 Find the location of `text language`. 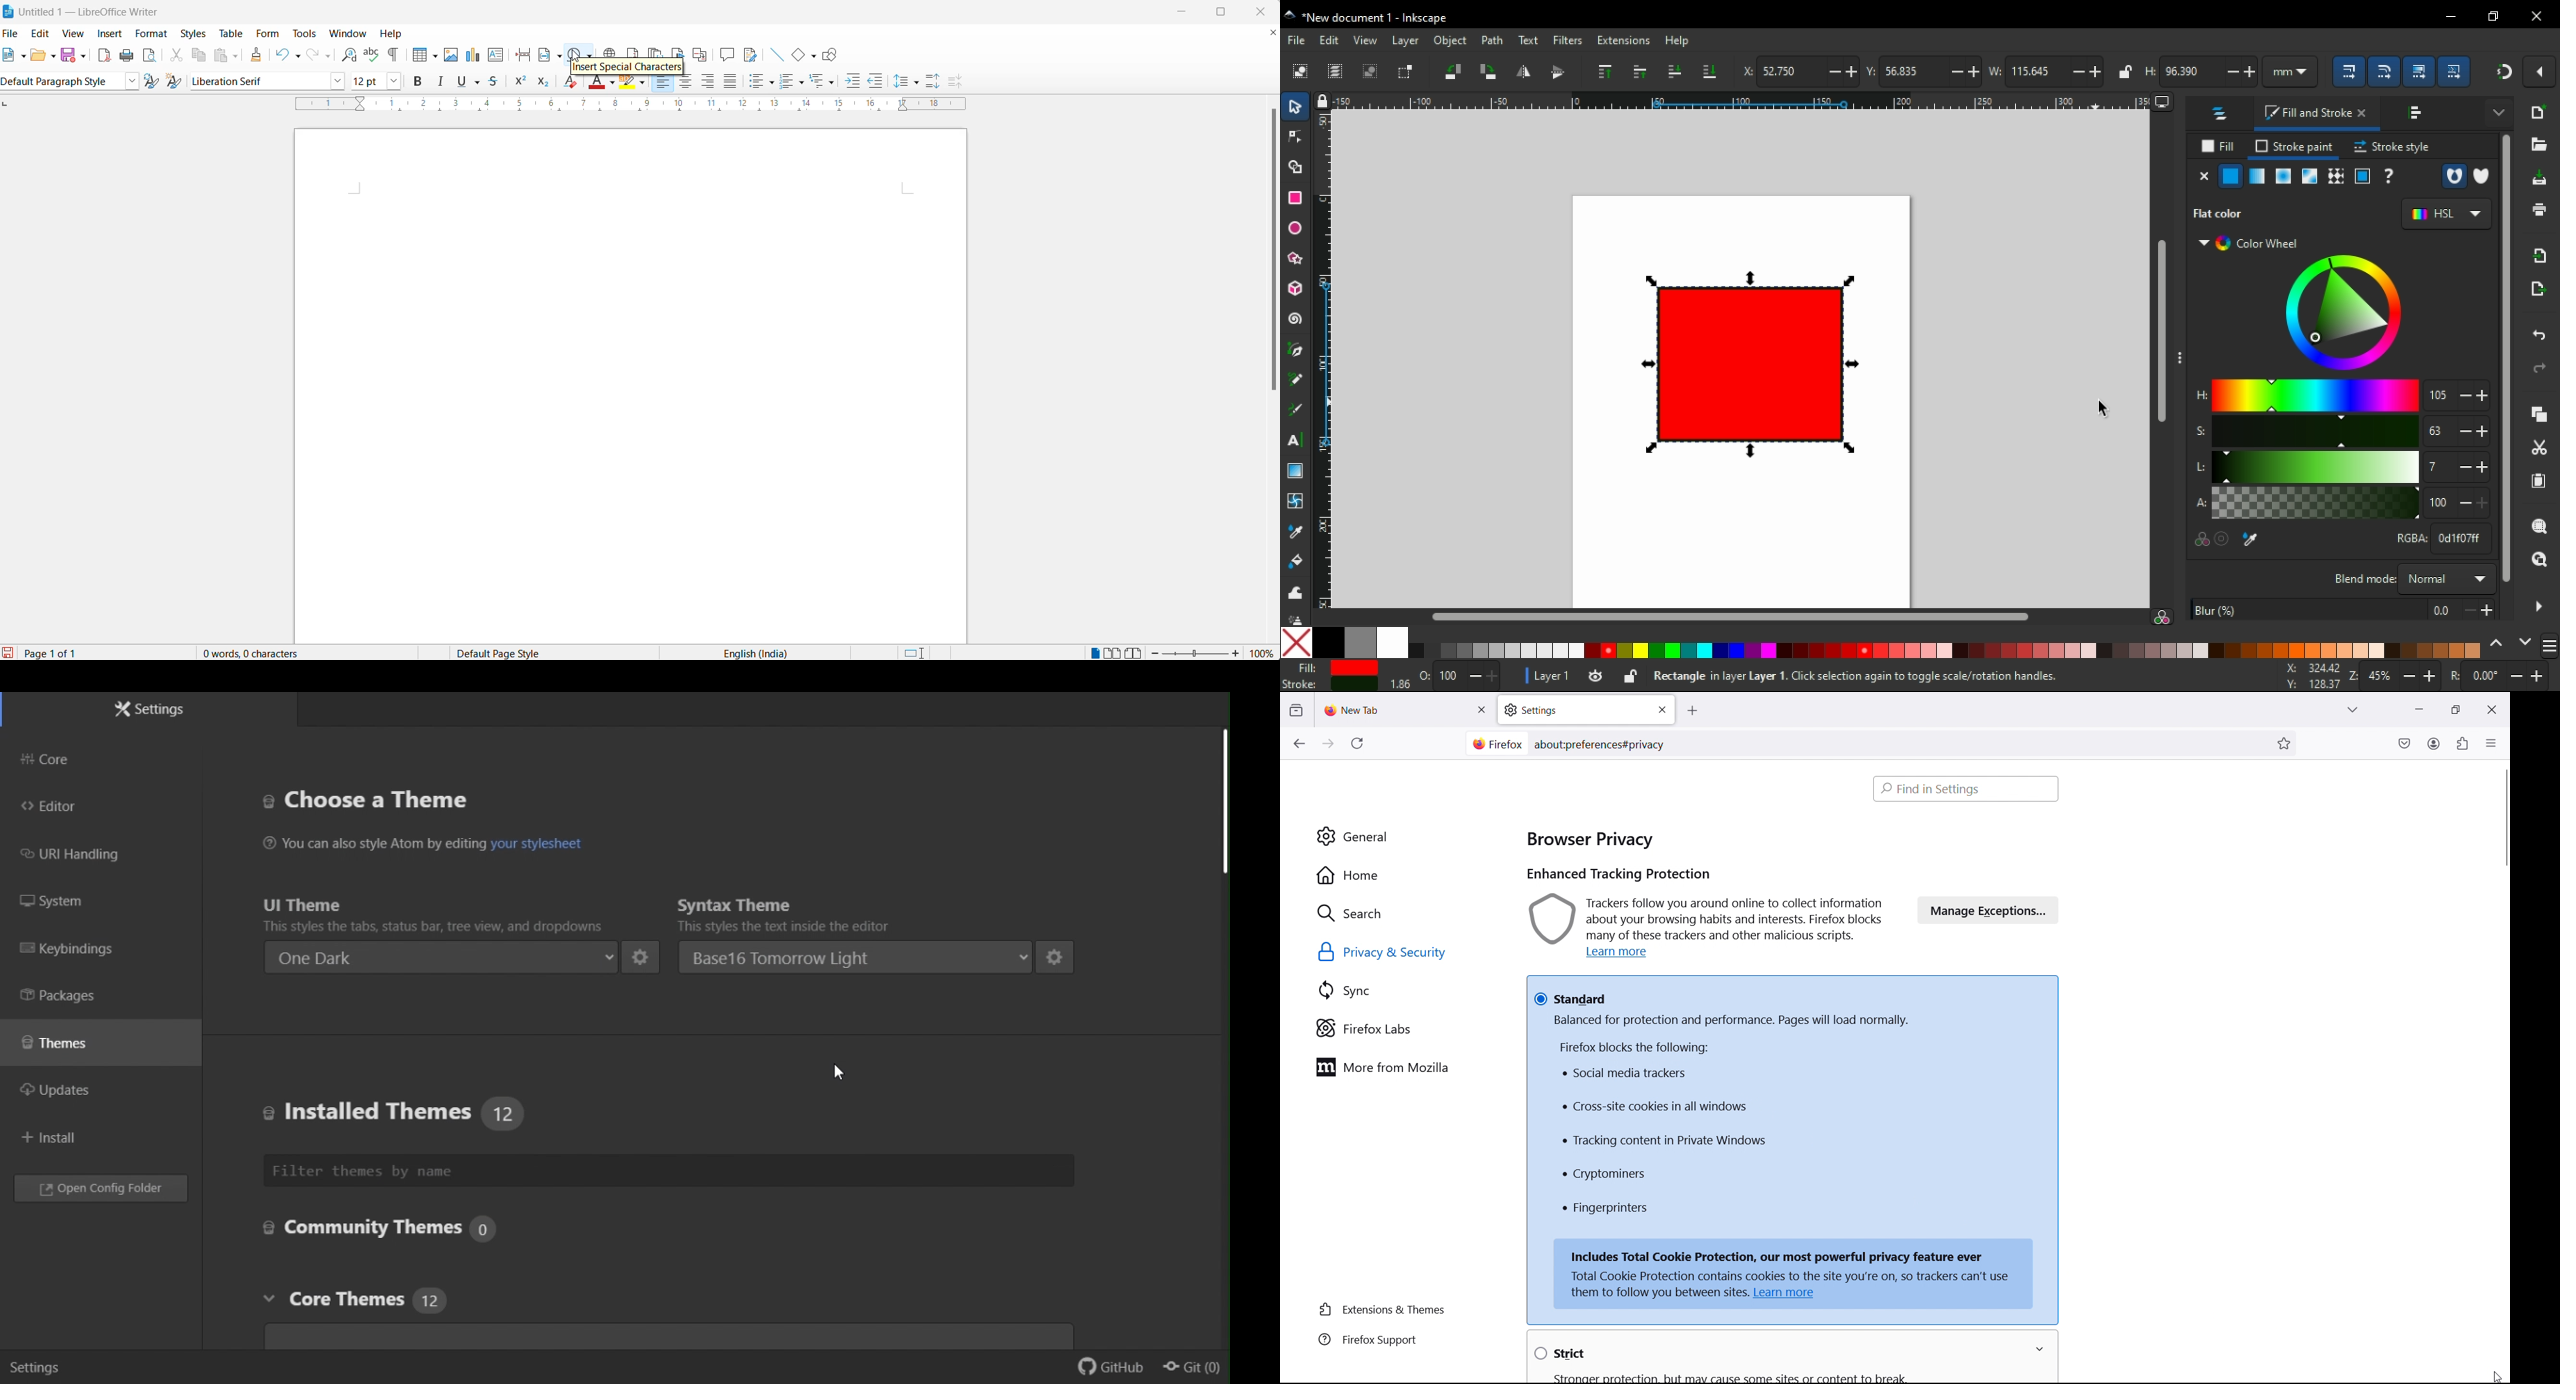

text language is located at coordinates (747, 654).